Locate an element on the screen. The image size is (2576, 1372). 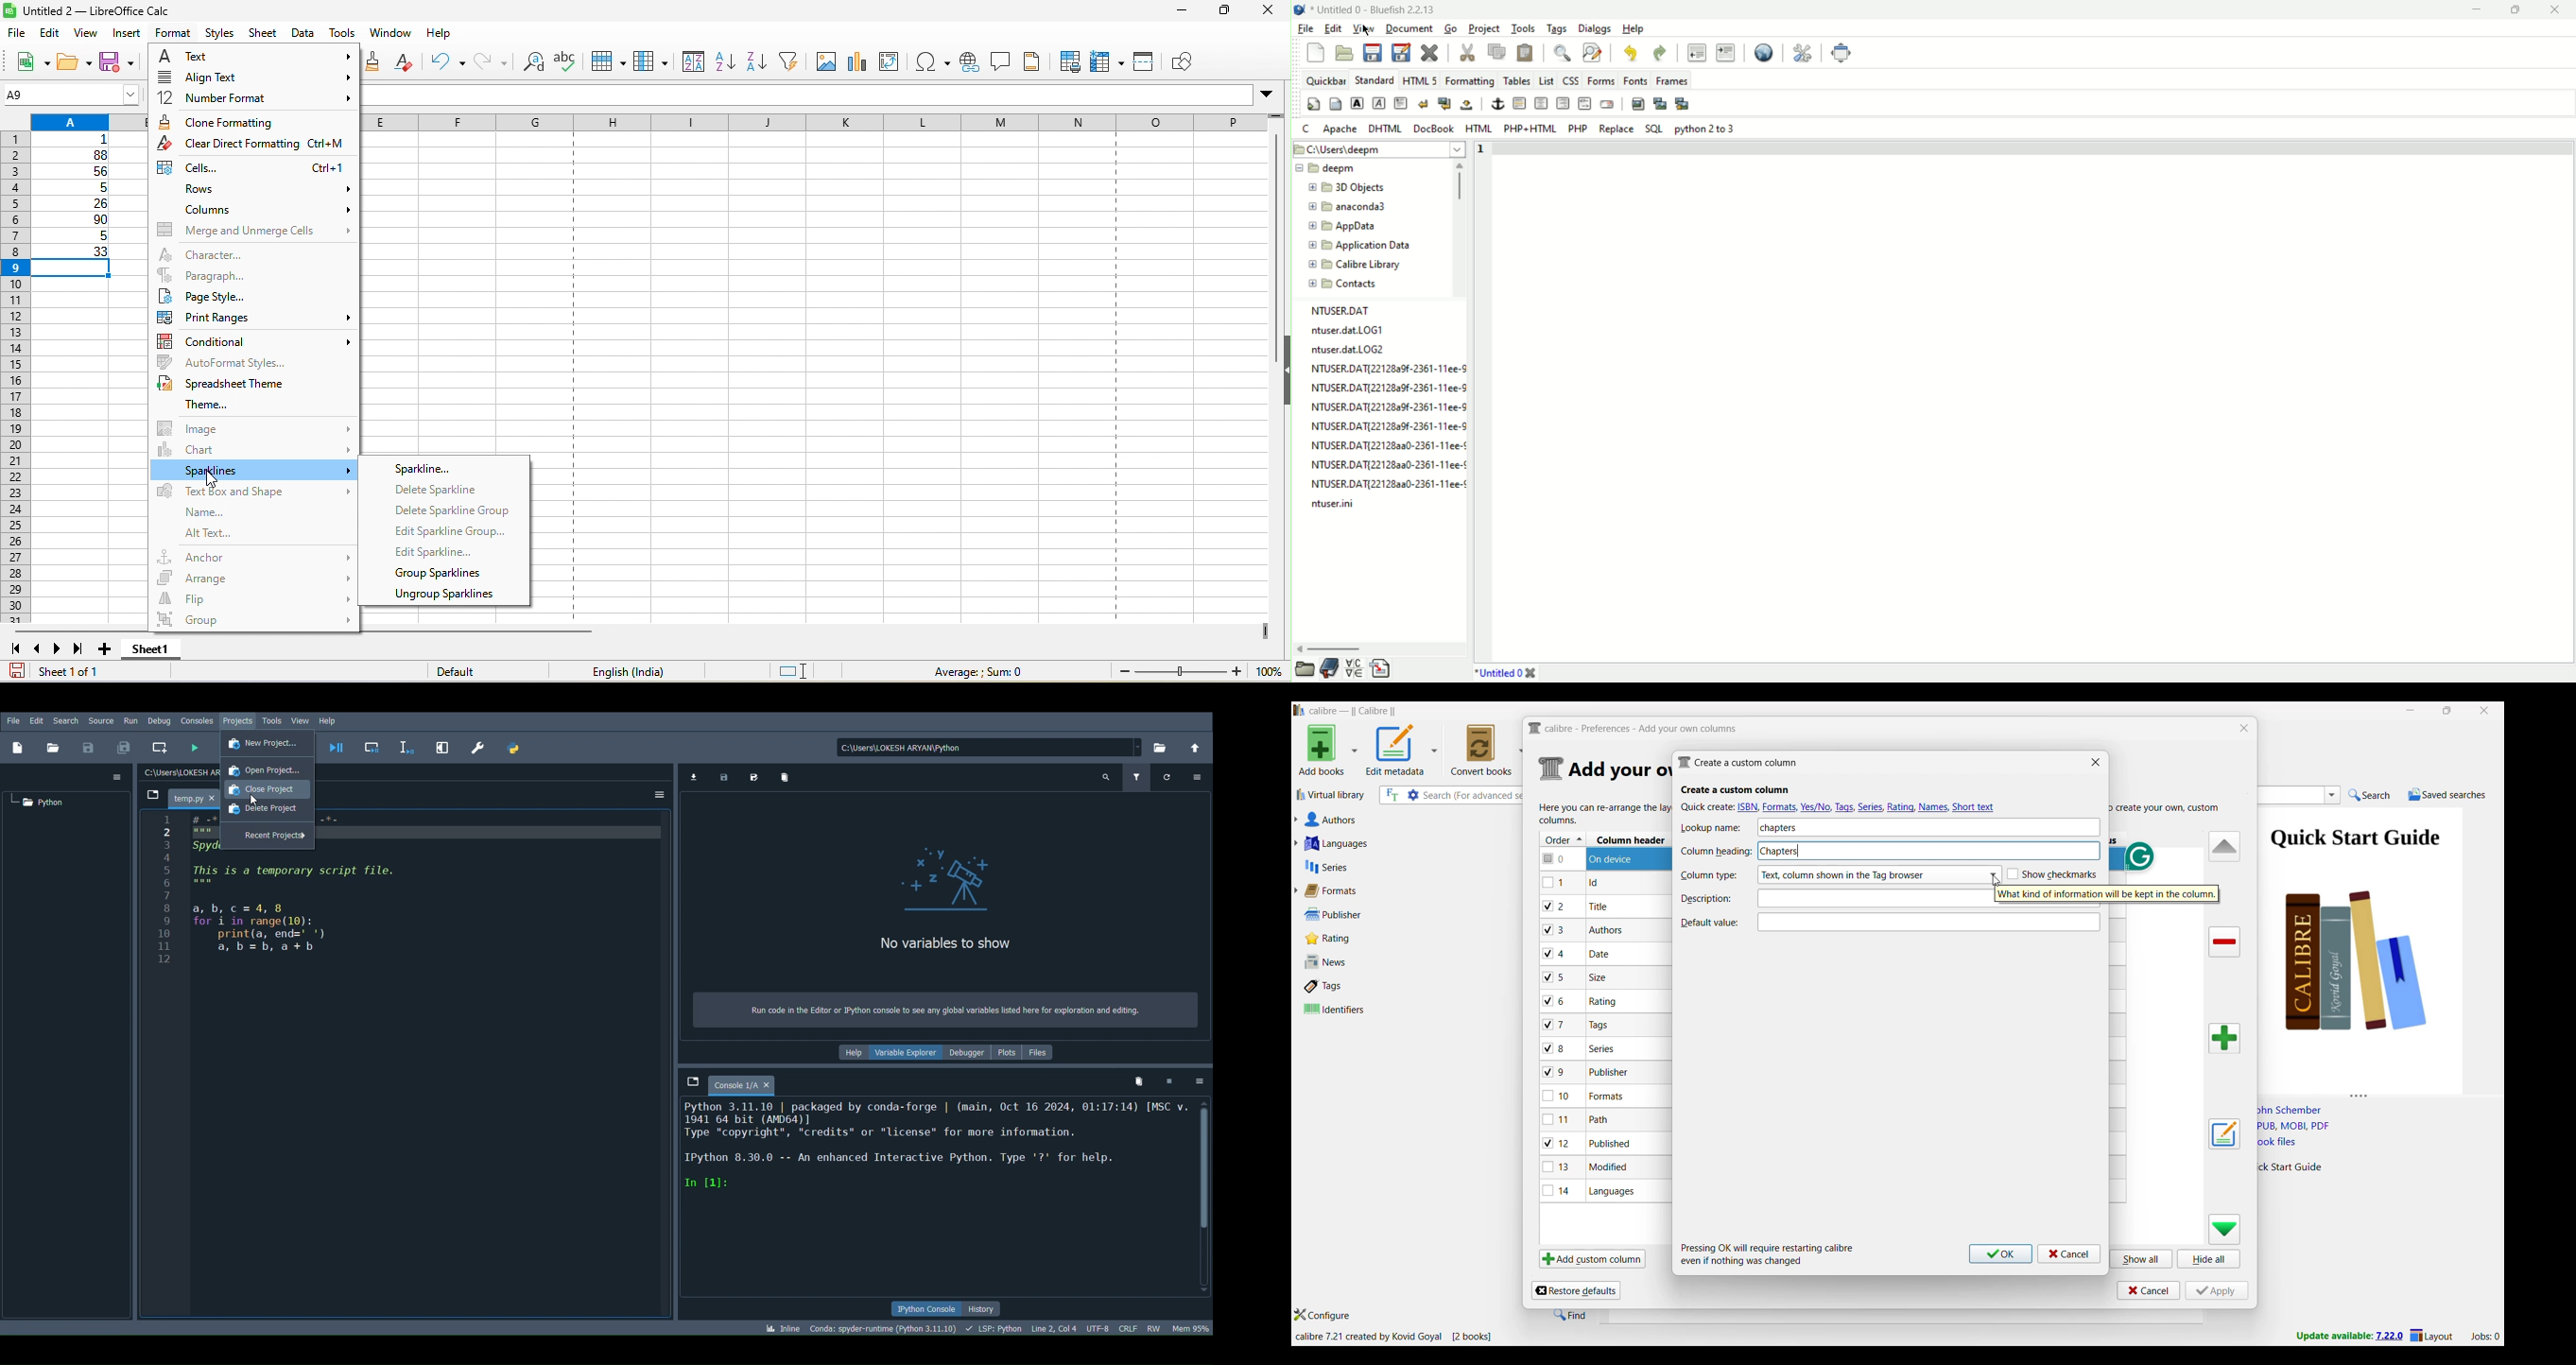
anchor is located at coordinates (254, 555).